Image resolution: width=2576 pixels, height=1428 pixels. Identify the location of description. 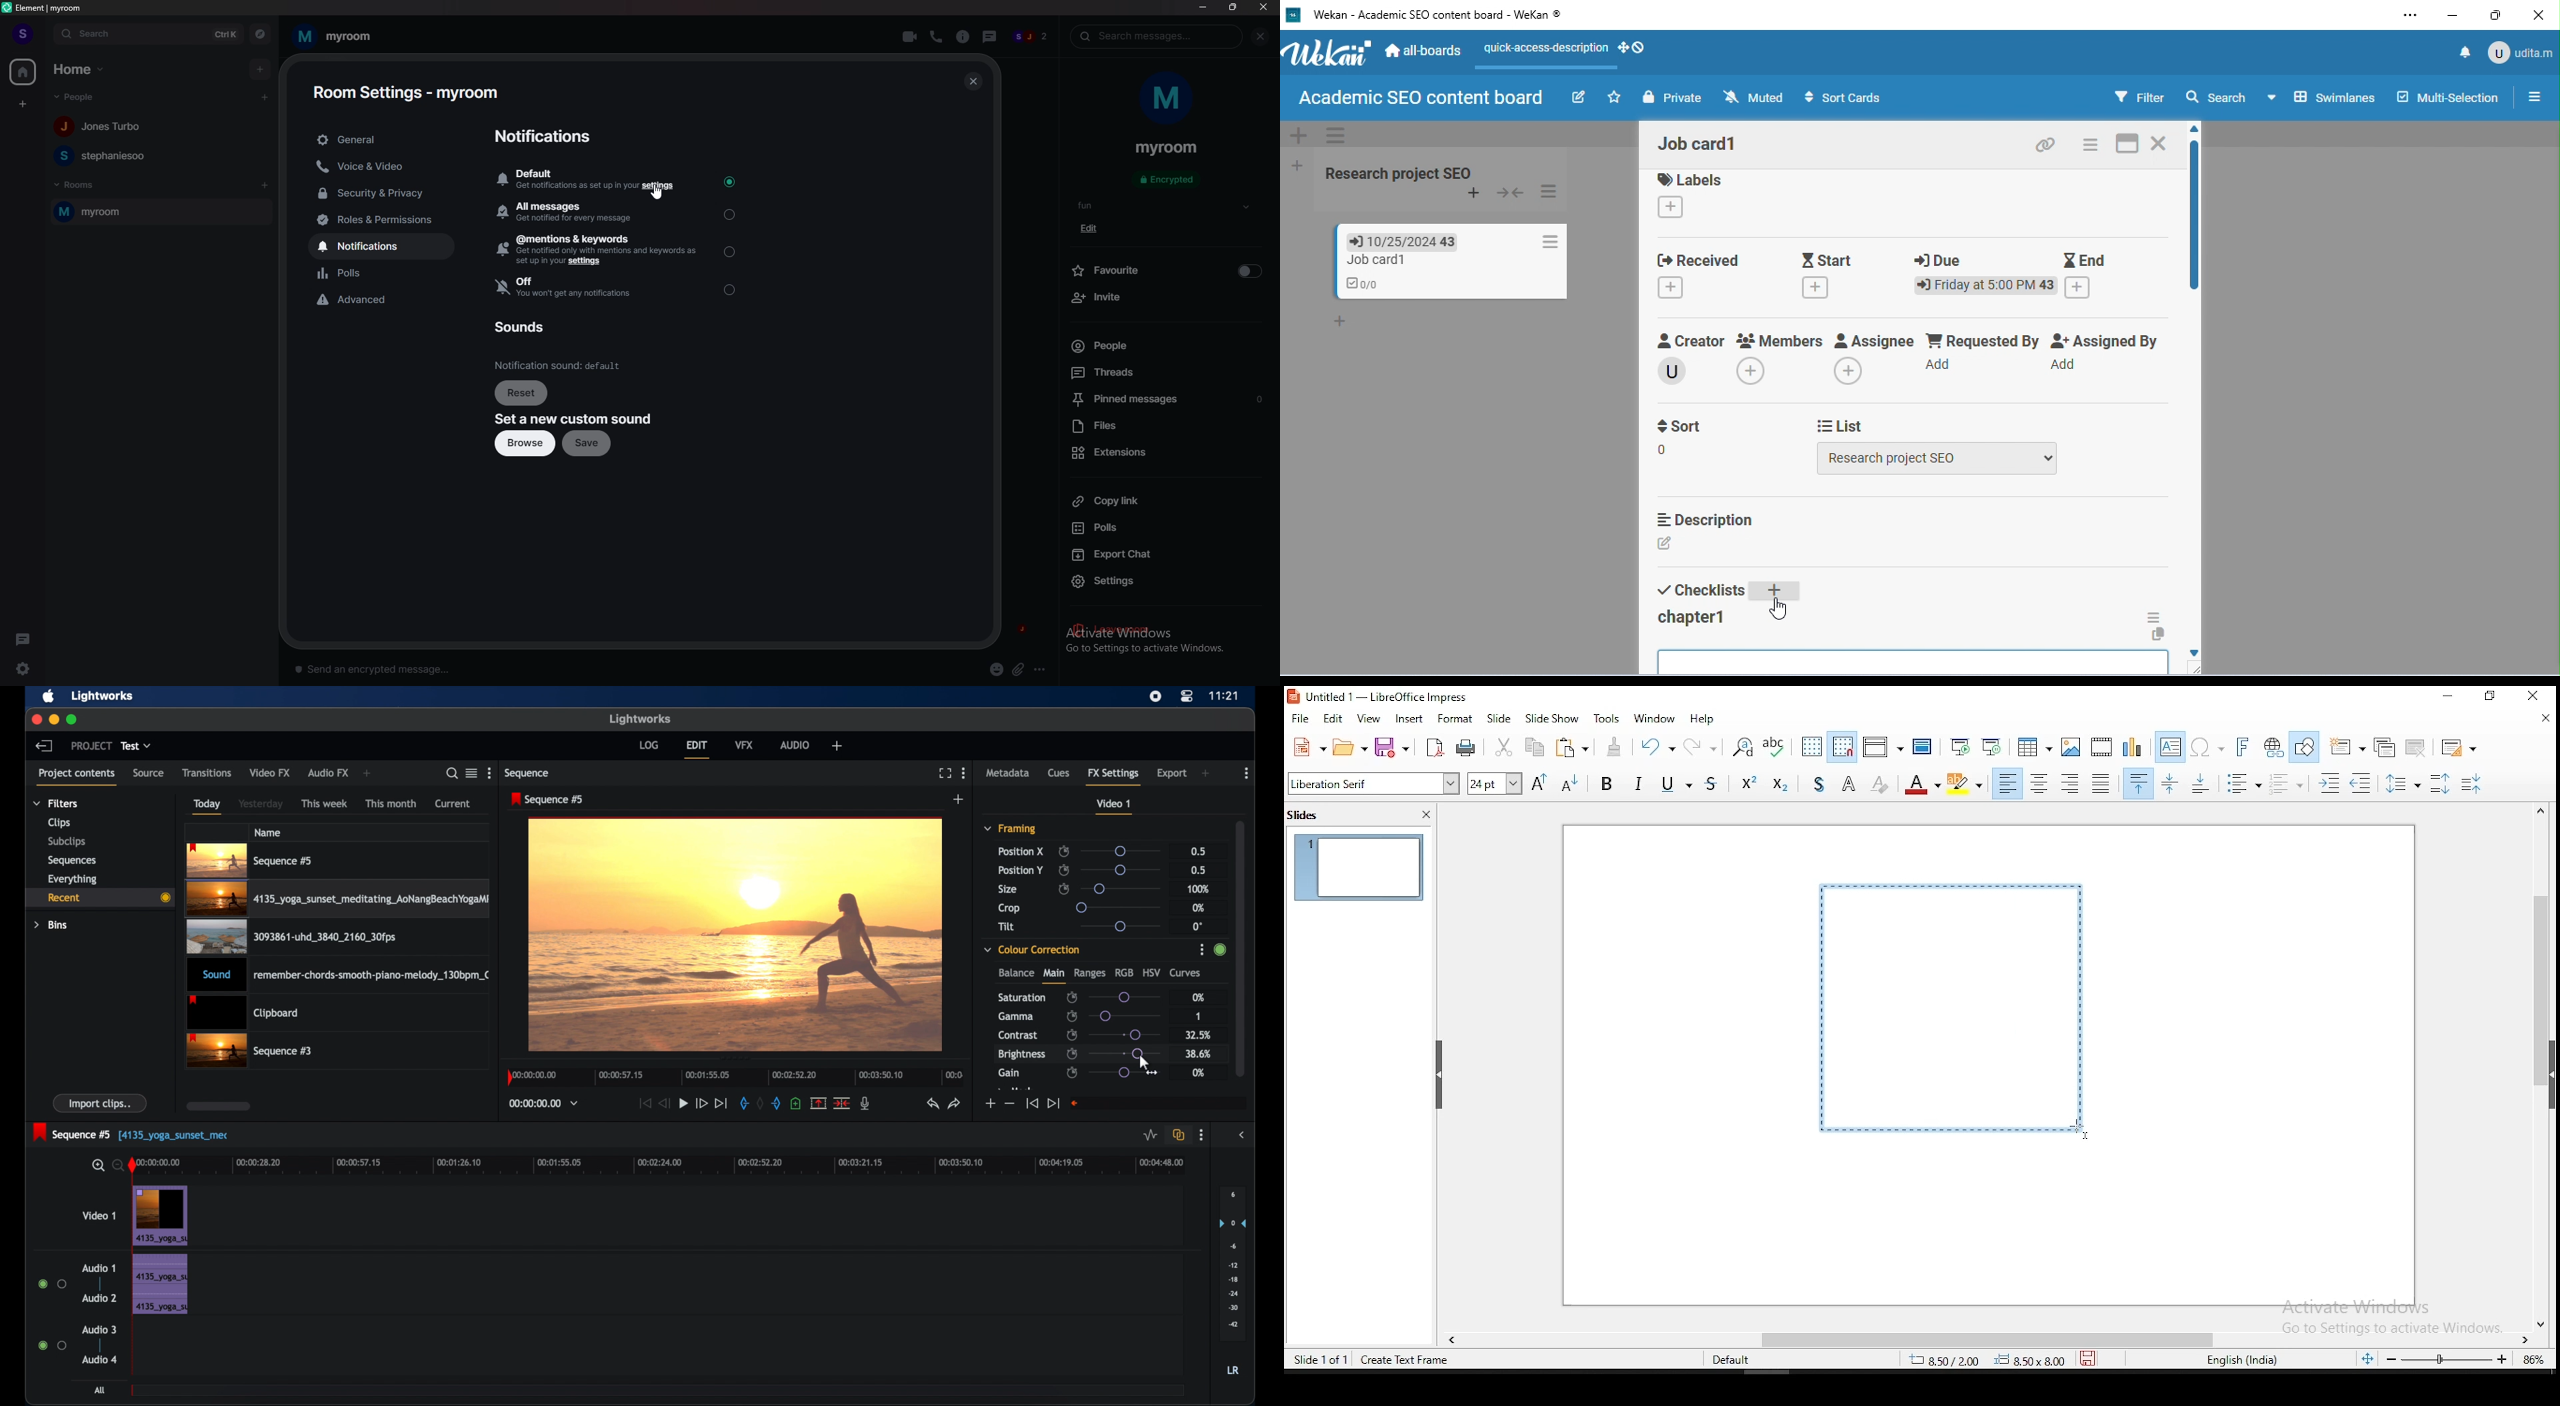
(1704, 520).